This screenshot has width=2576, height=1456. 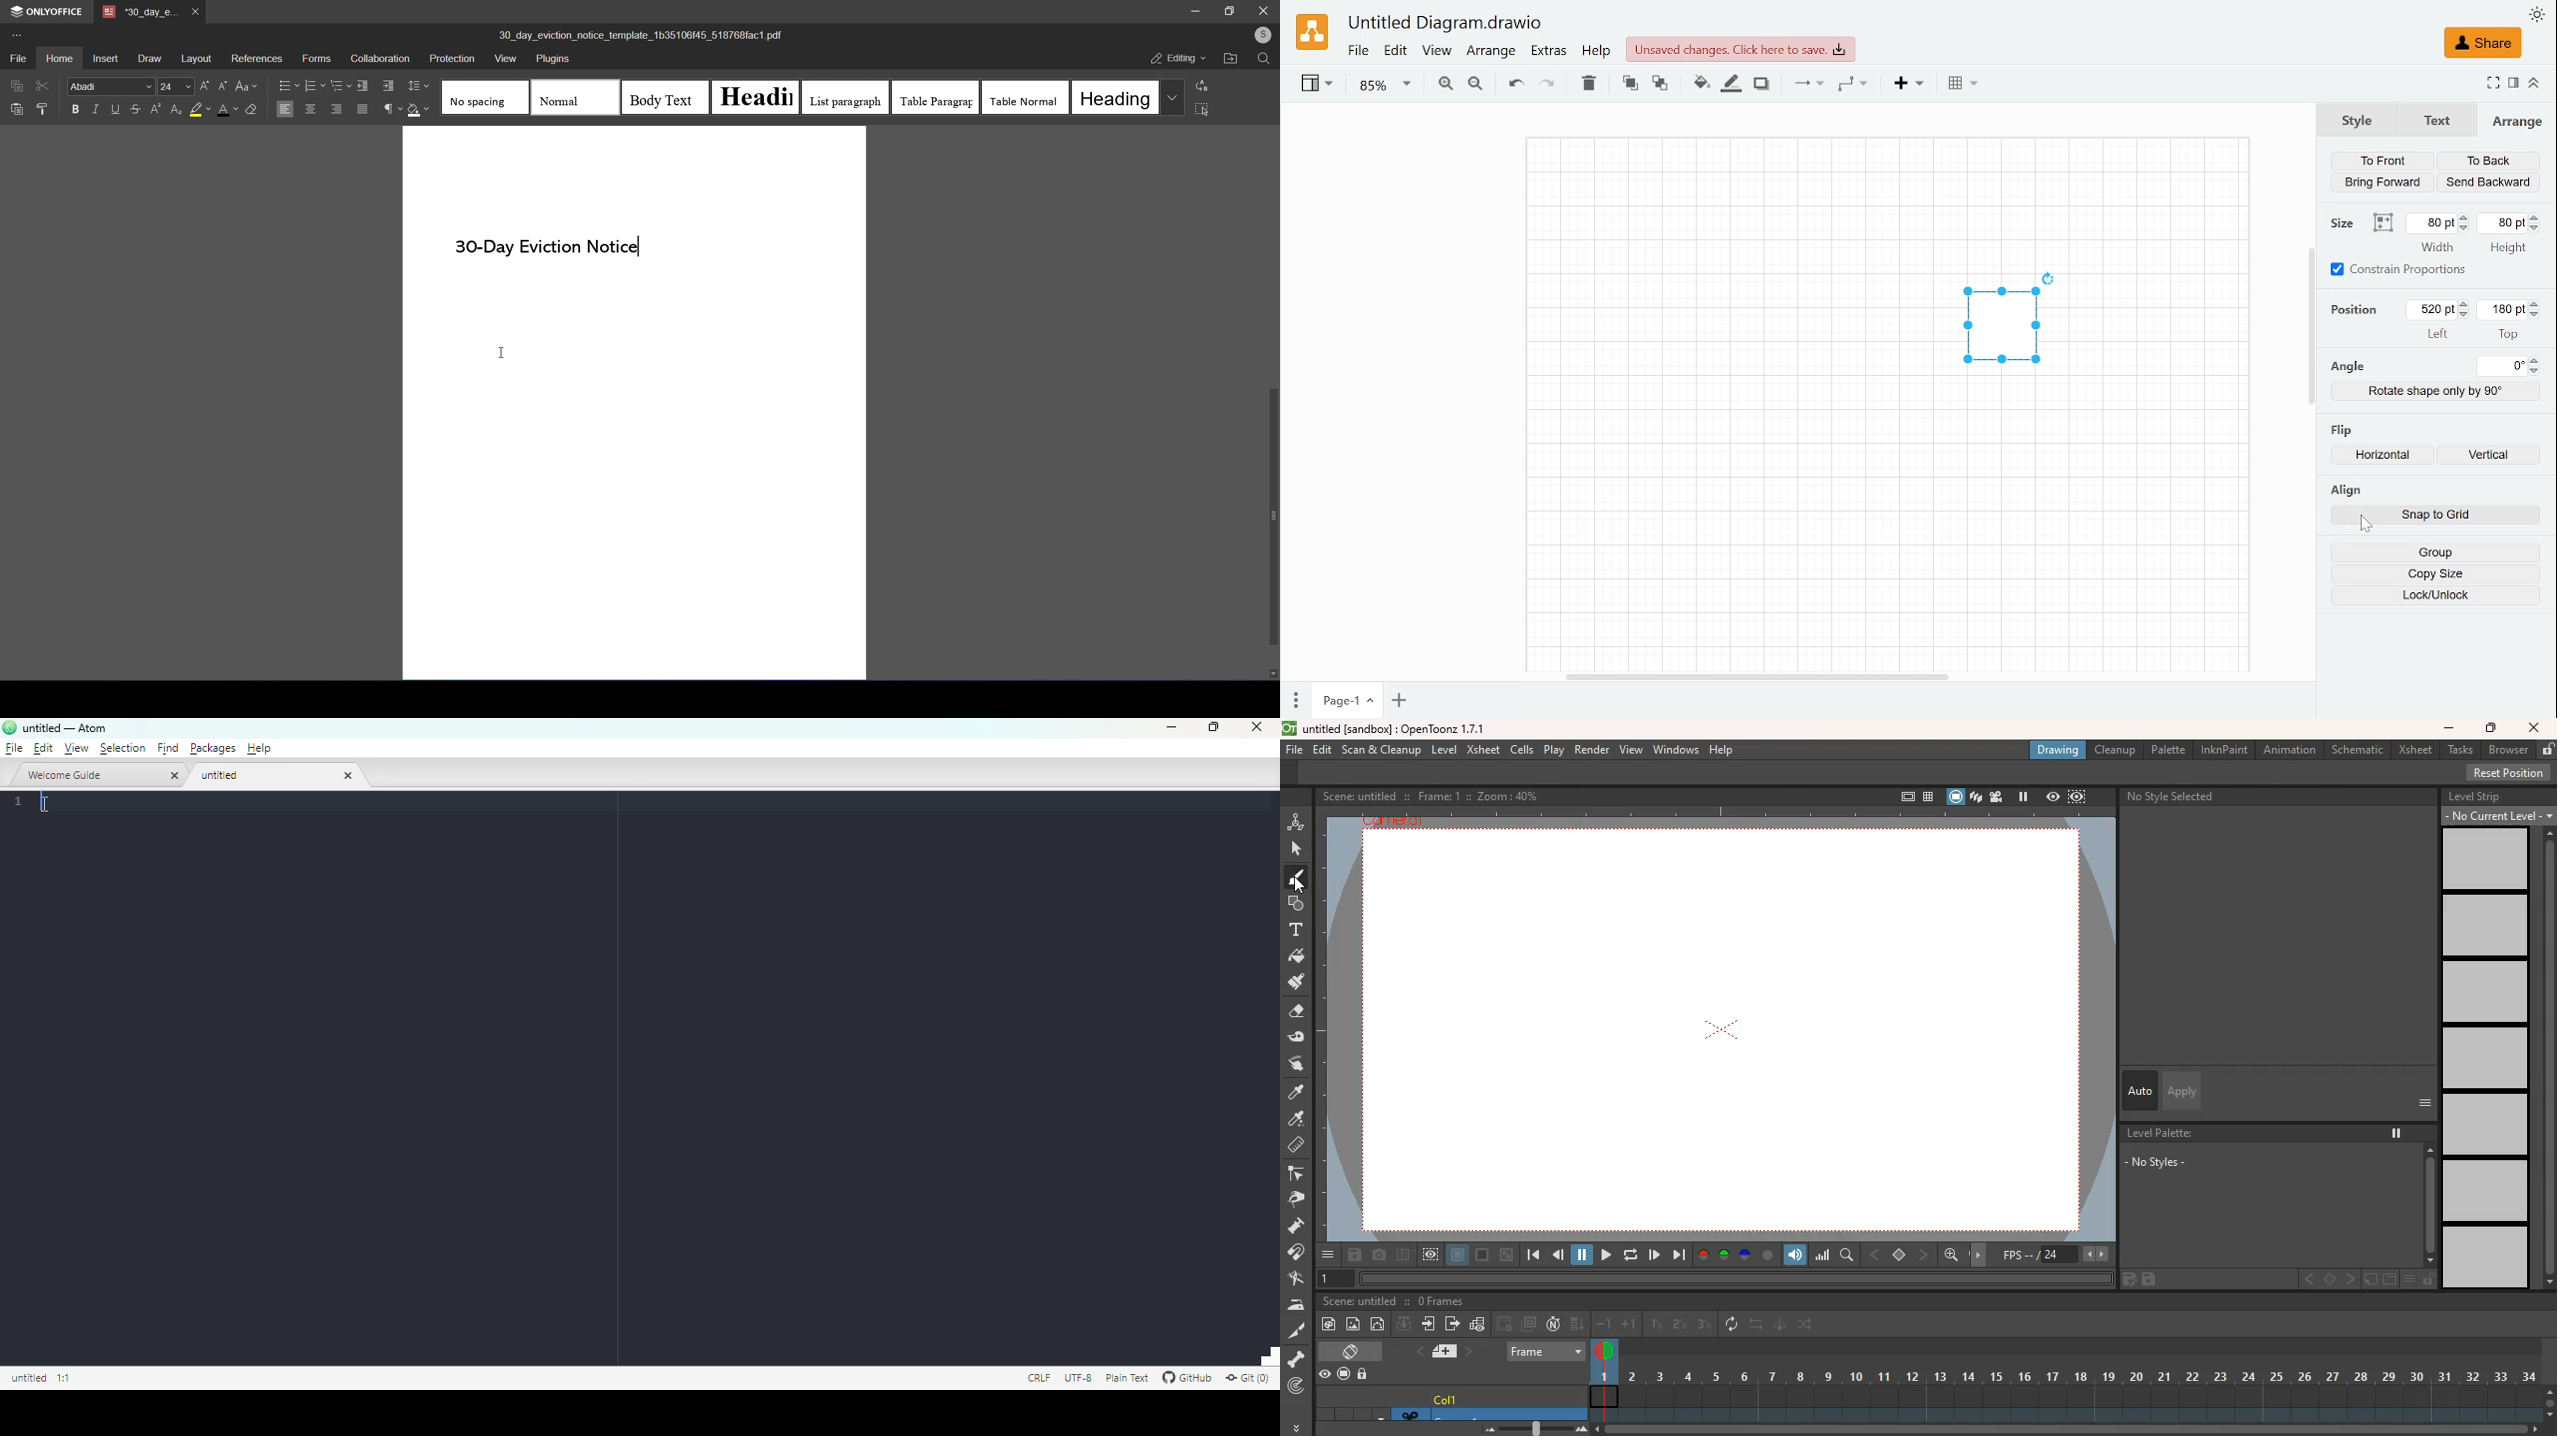 What do you see at coordinates (1724, 1032) in the screenshot?
I see `canvas` at bounding box center [1724, 1032].